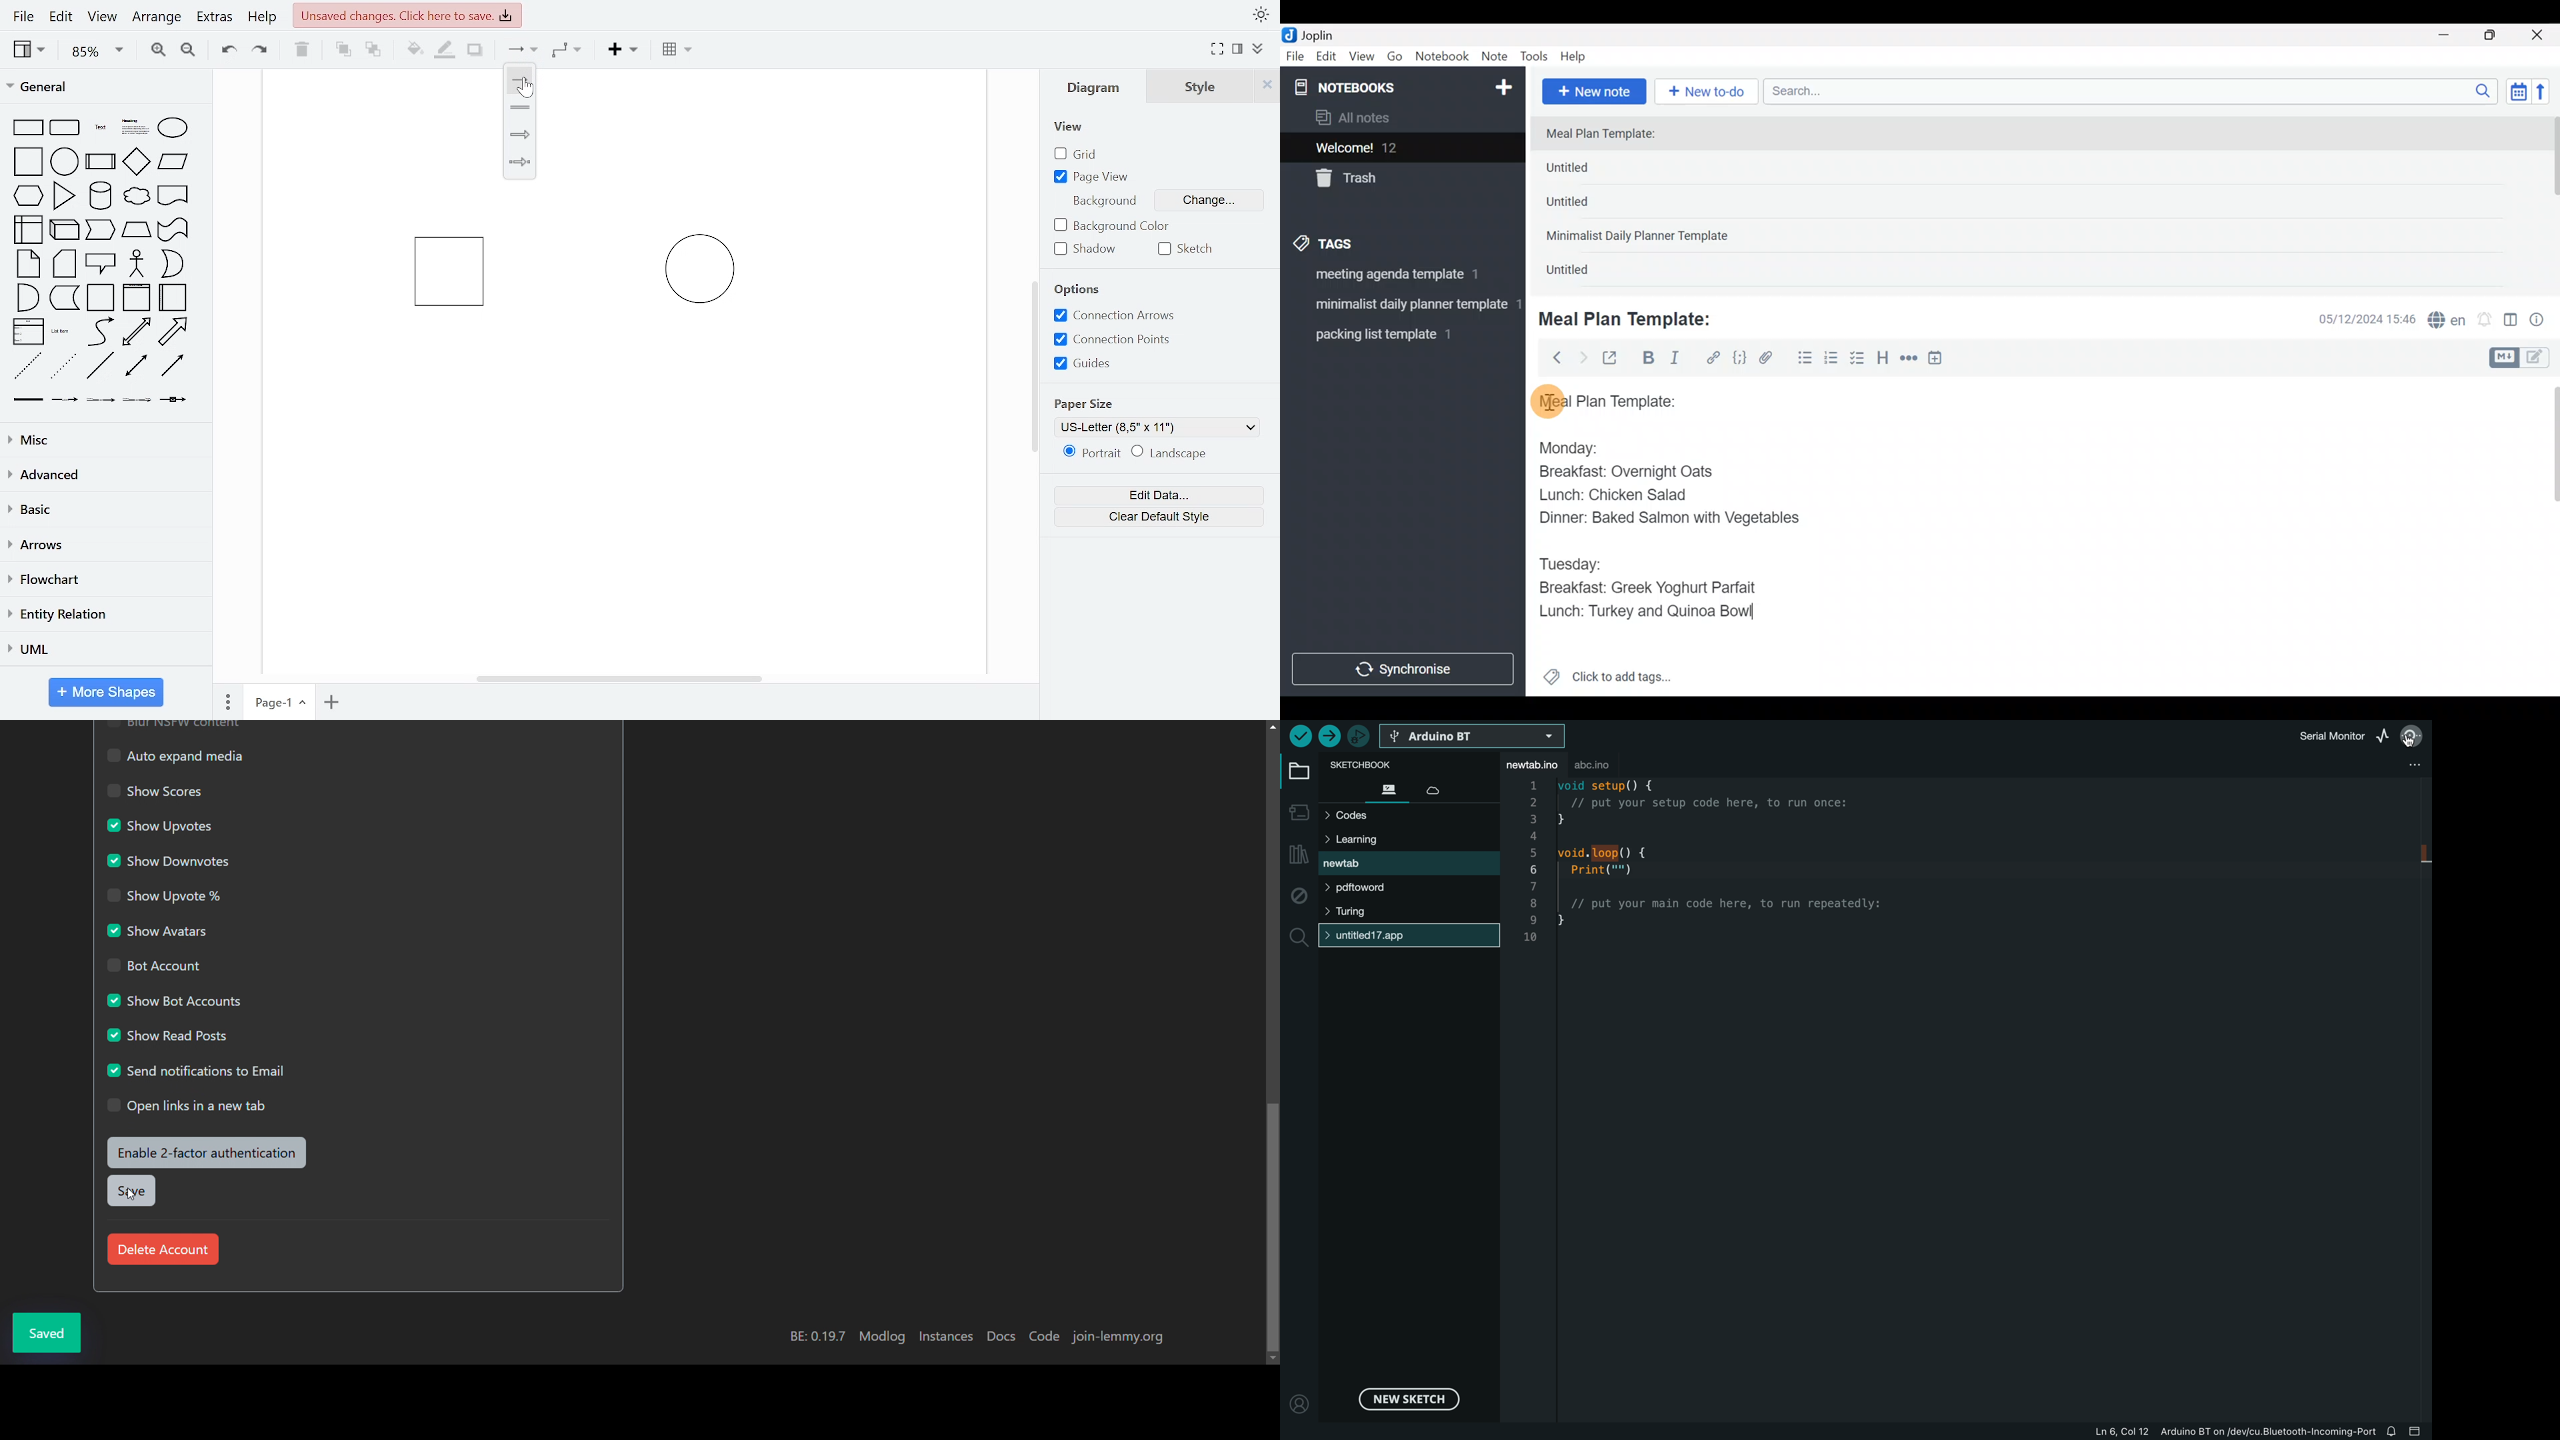 The width and height of the screenshot is (2576, 1456). I want to click on Meal Plan Template:, so click(1609, 135).